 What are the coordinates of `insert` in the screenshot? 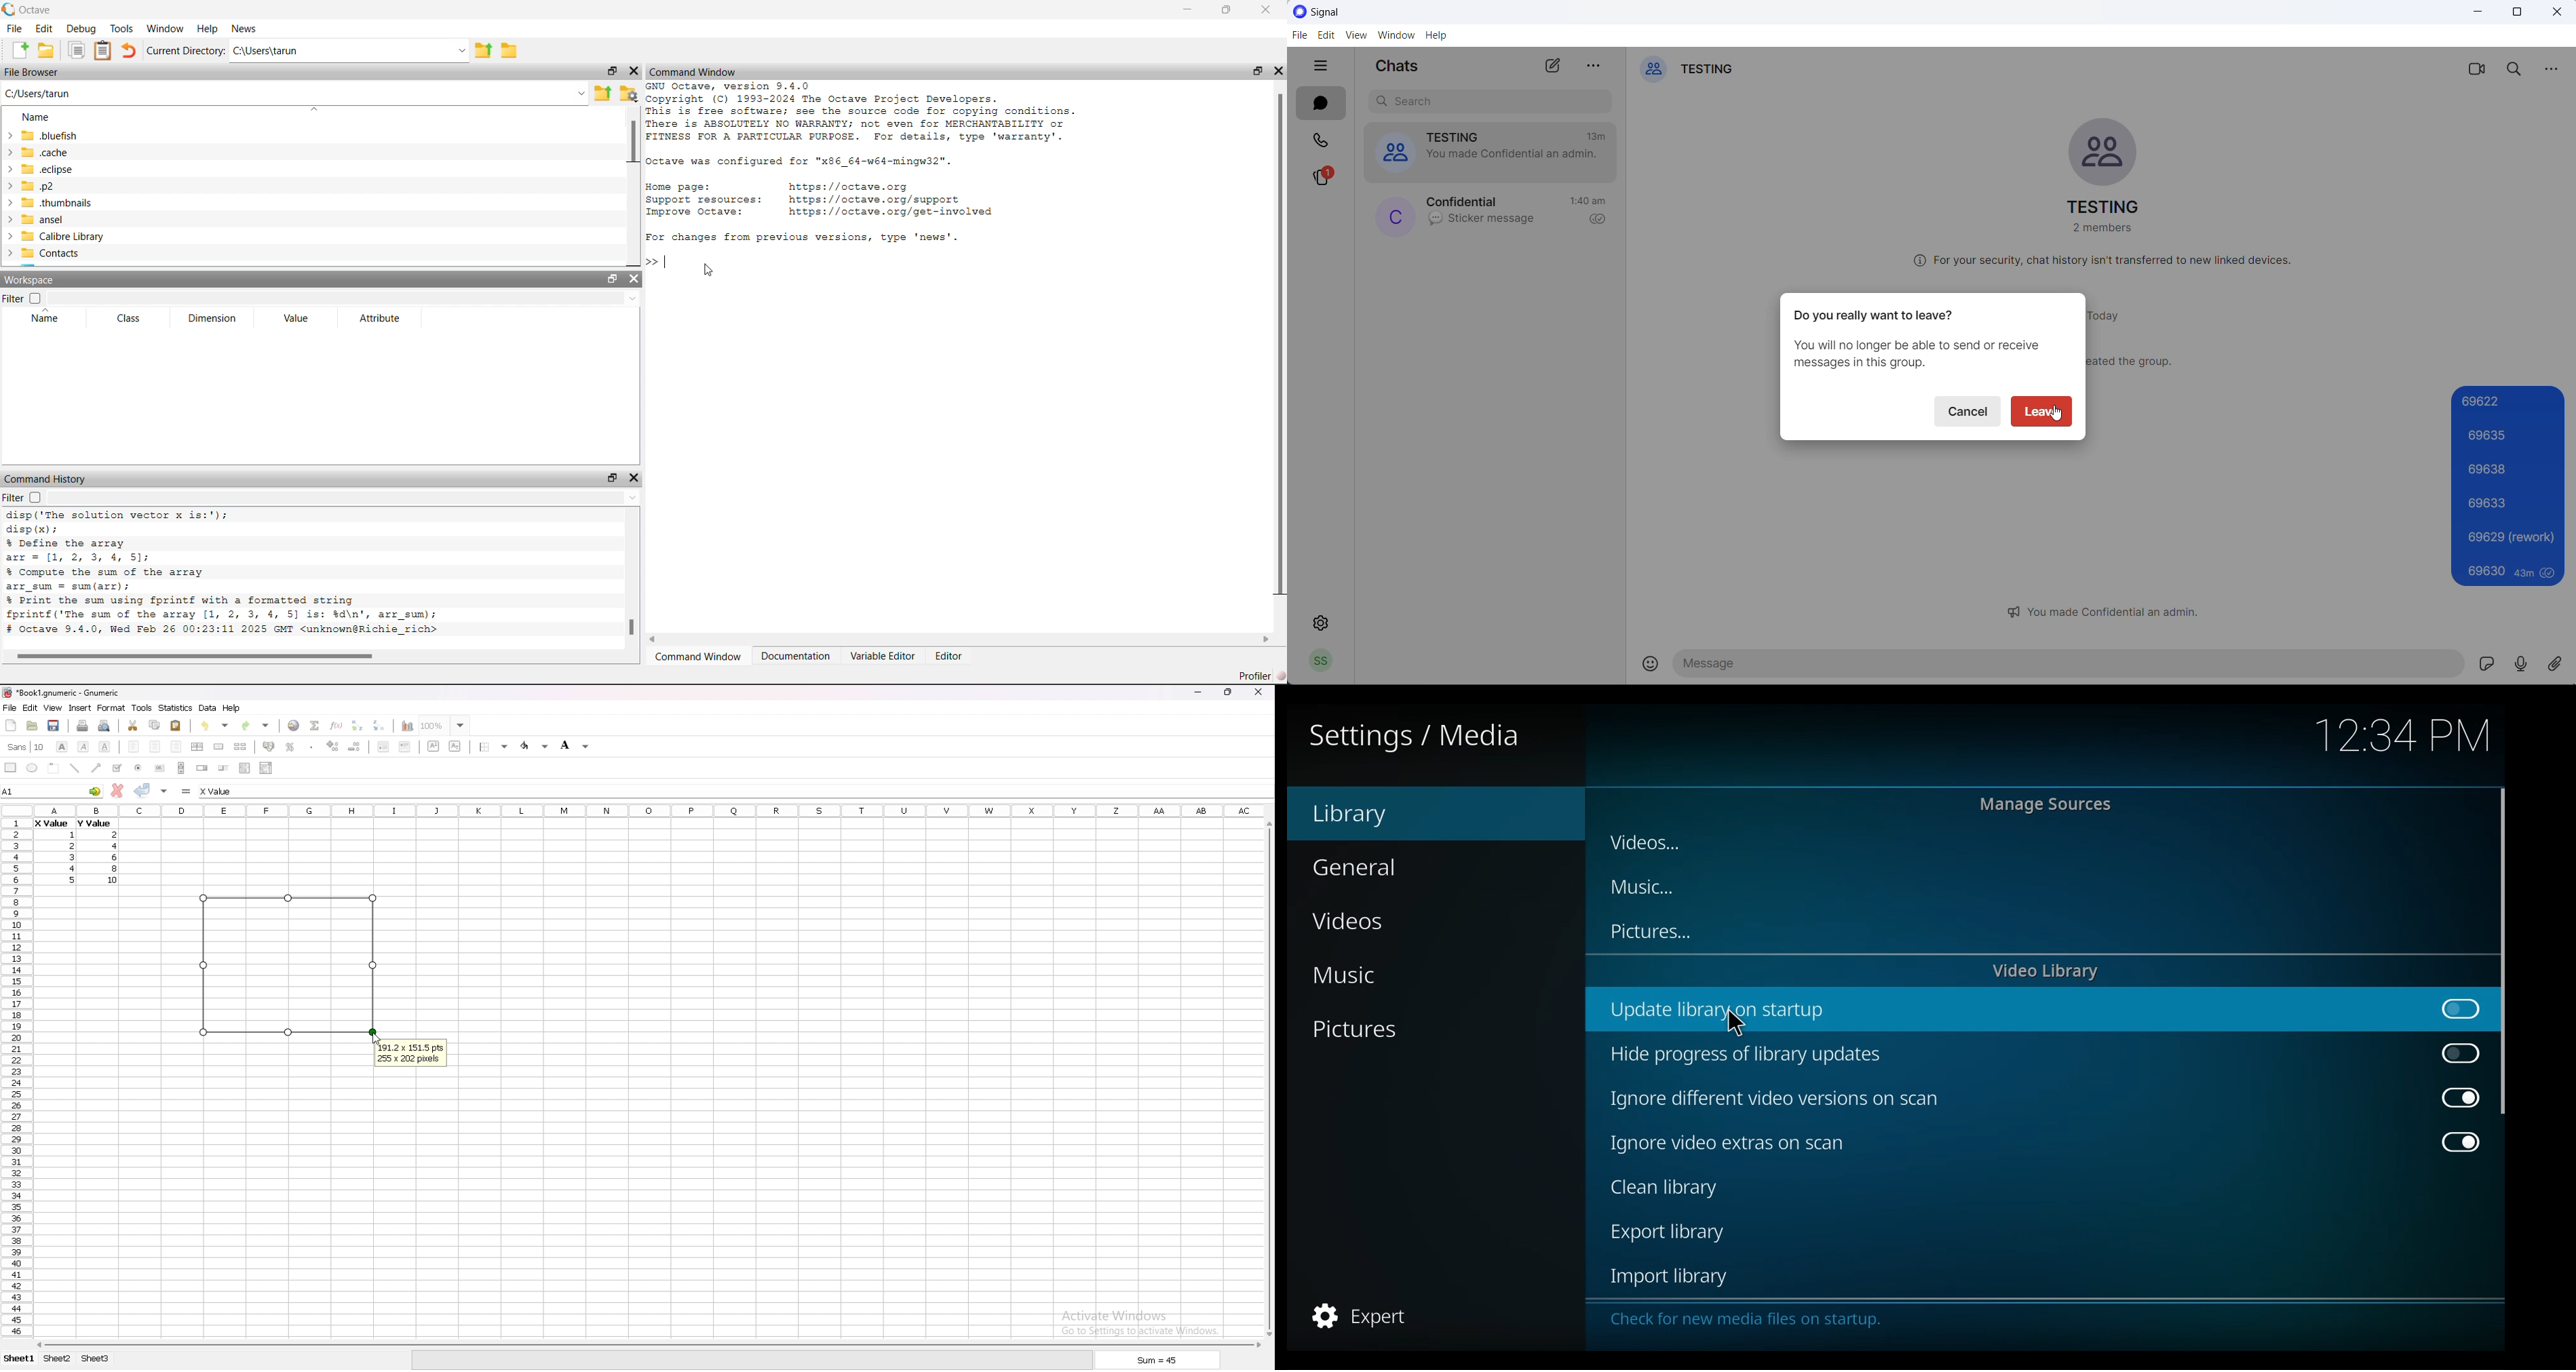 It's located at (80, 708).